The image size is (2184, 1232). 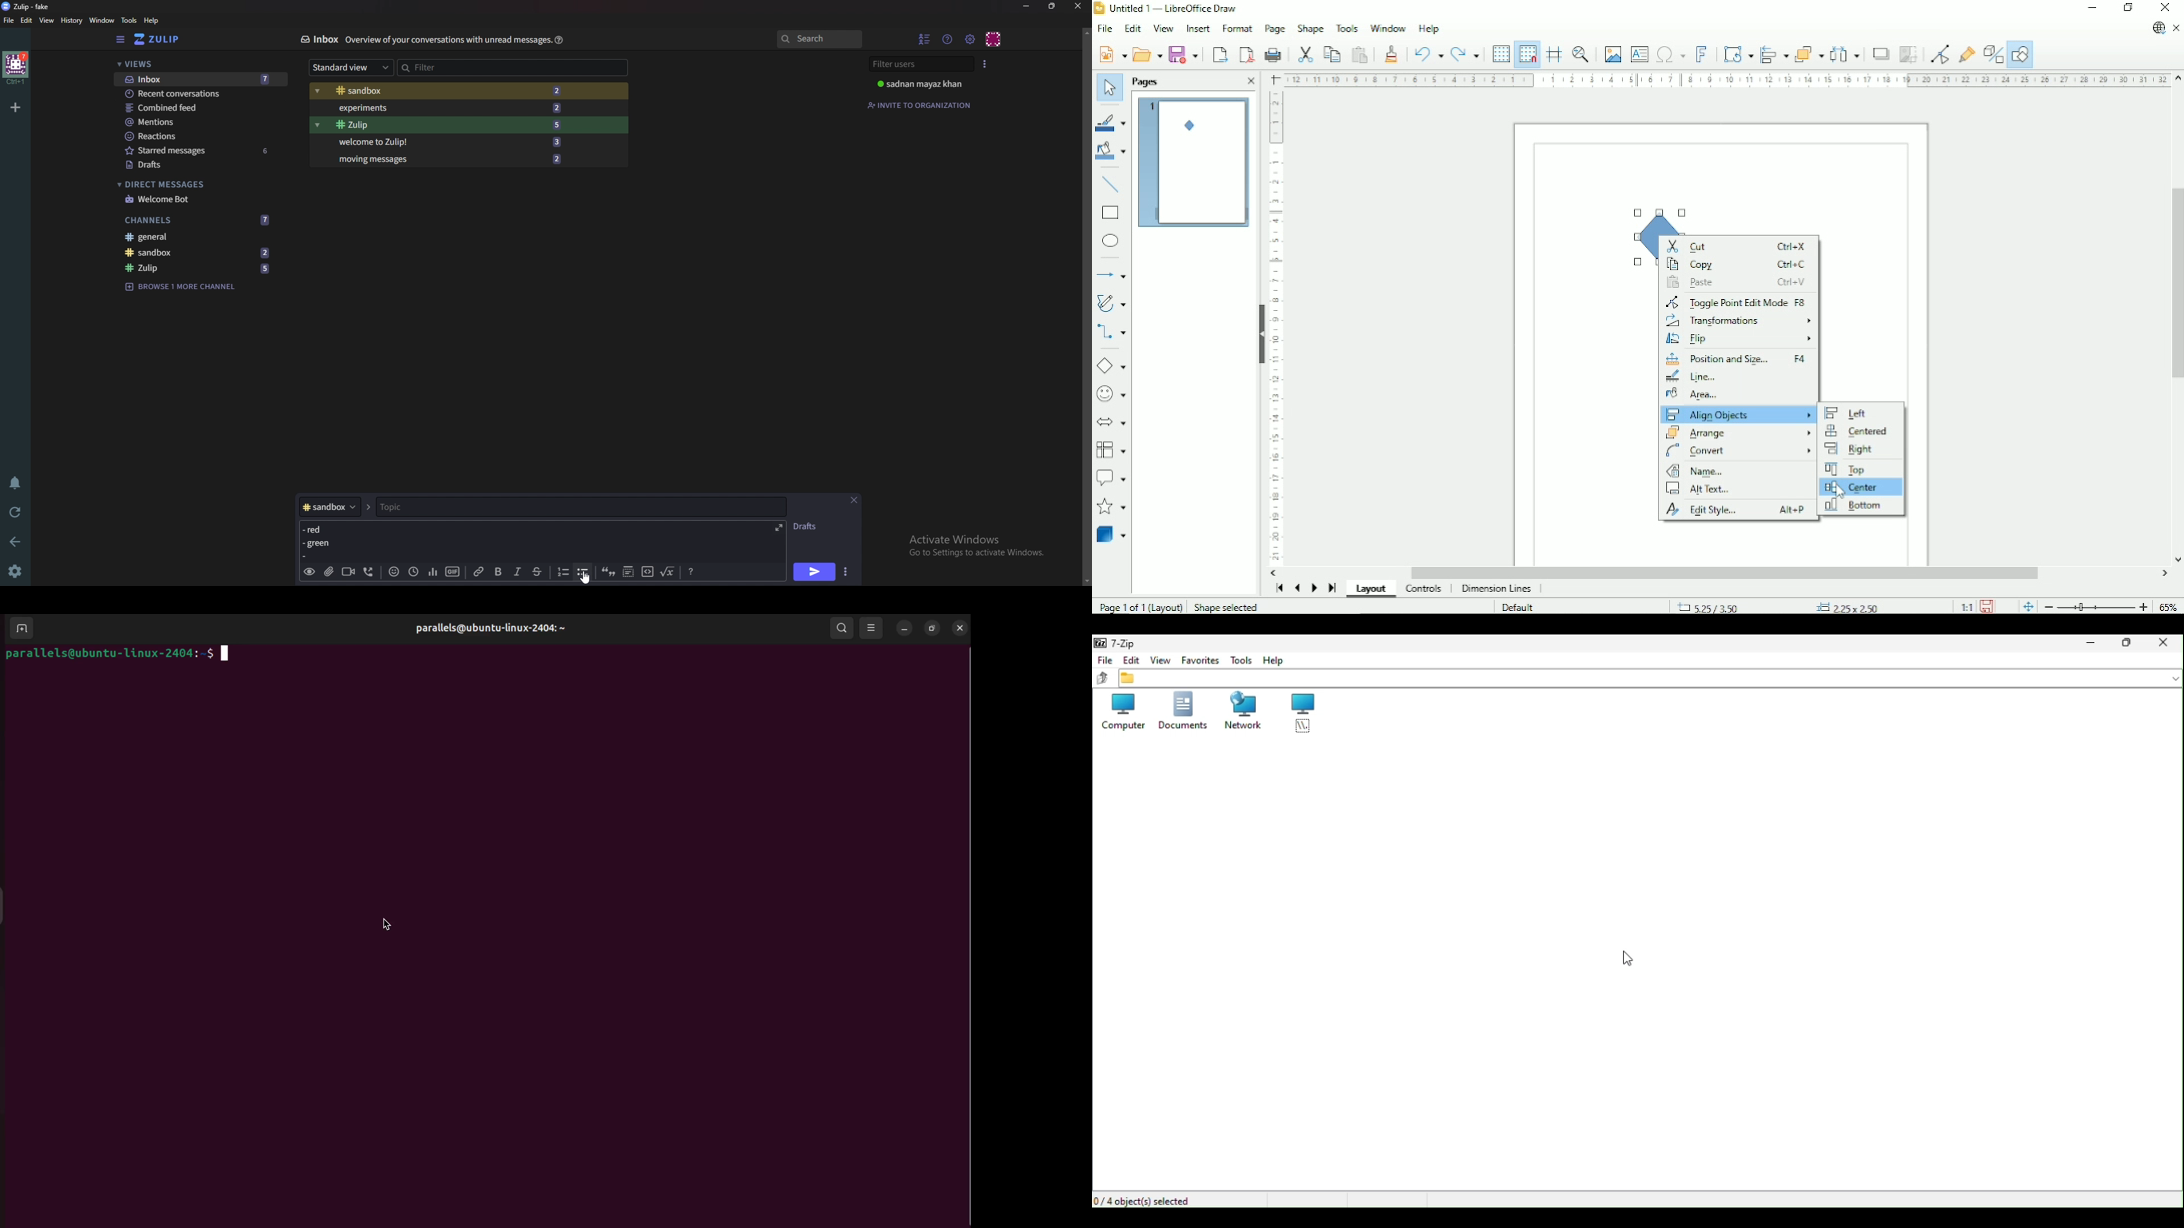 I want to click on Center, so click(x=1854, y=487).